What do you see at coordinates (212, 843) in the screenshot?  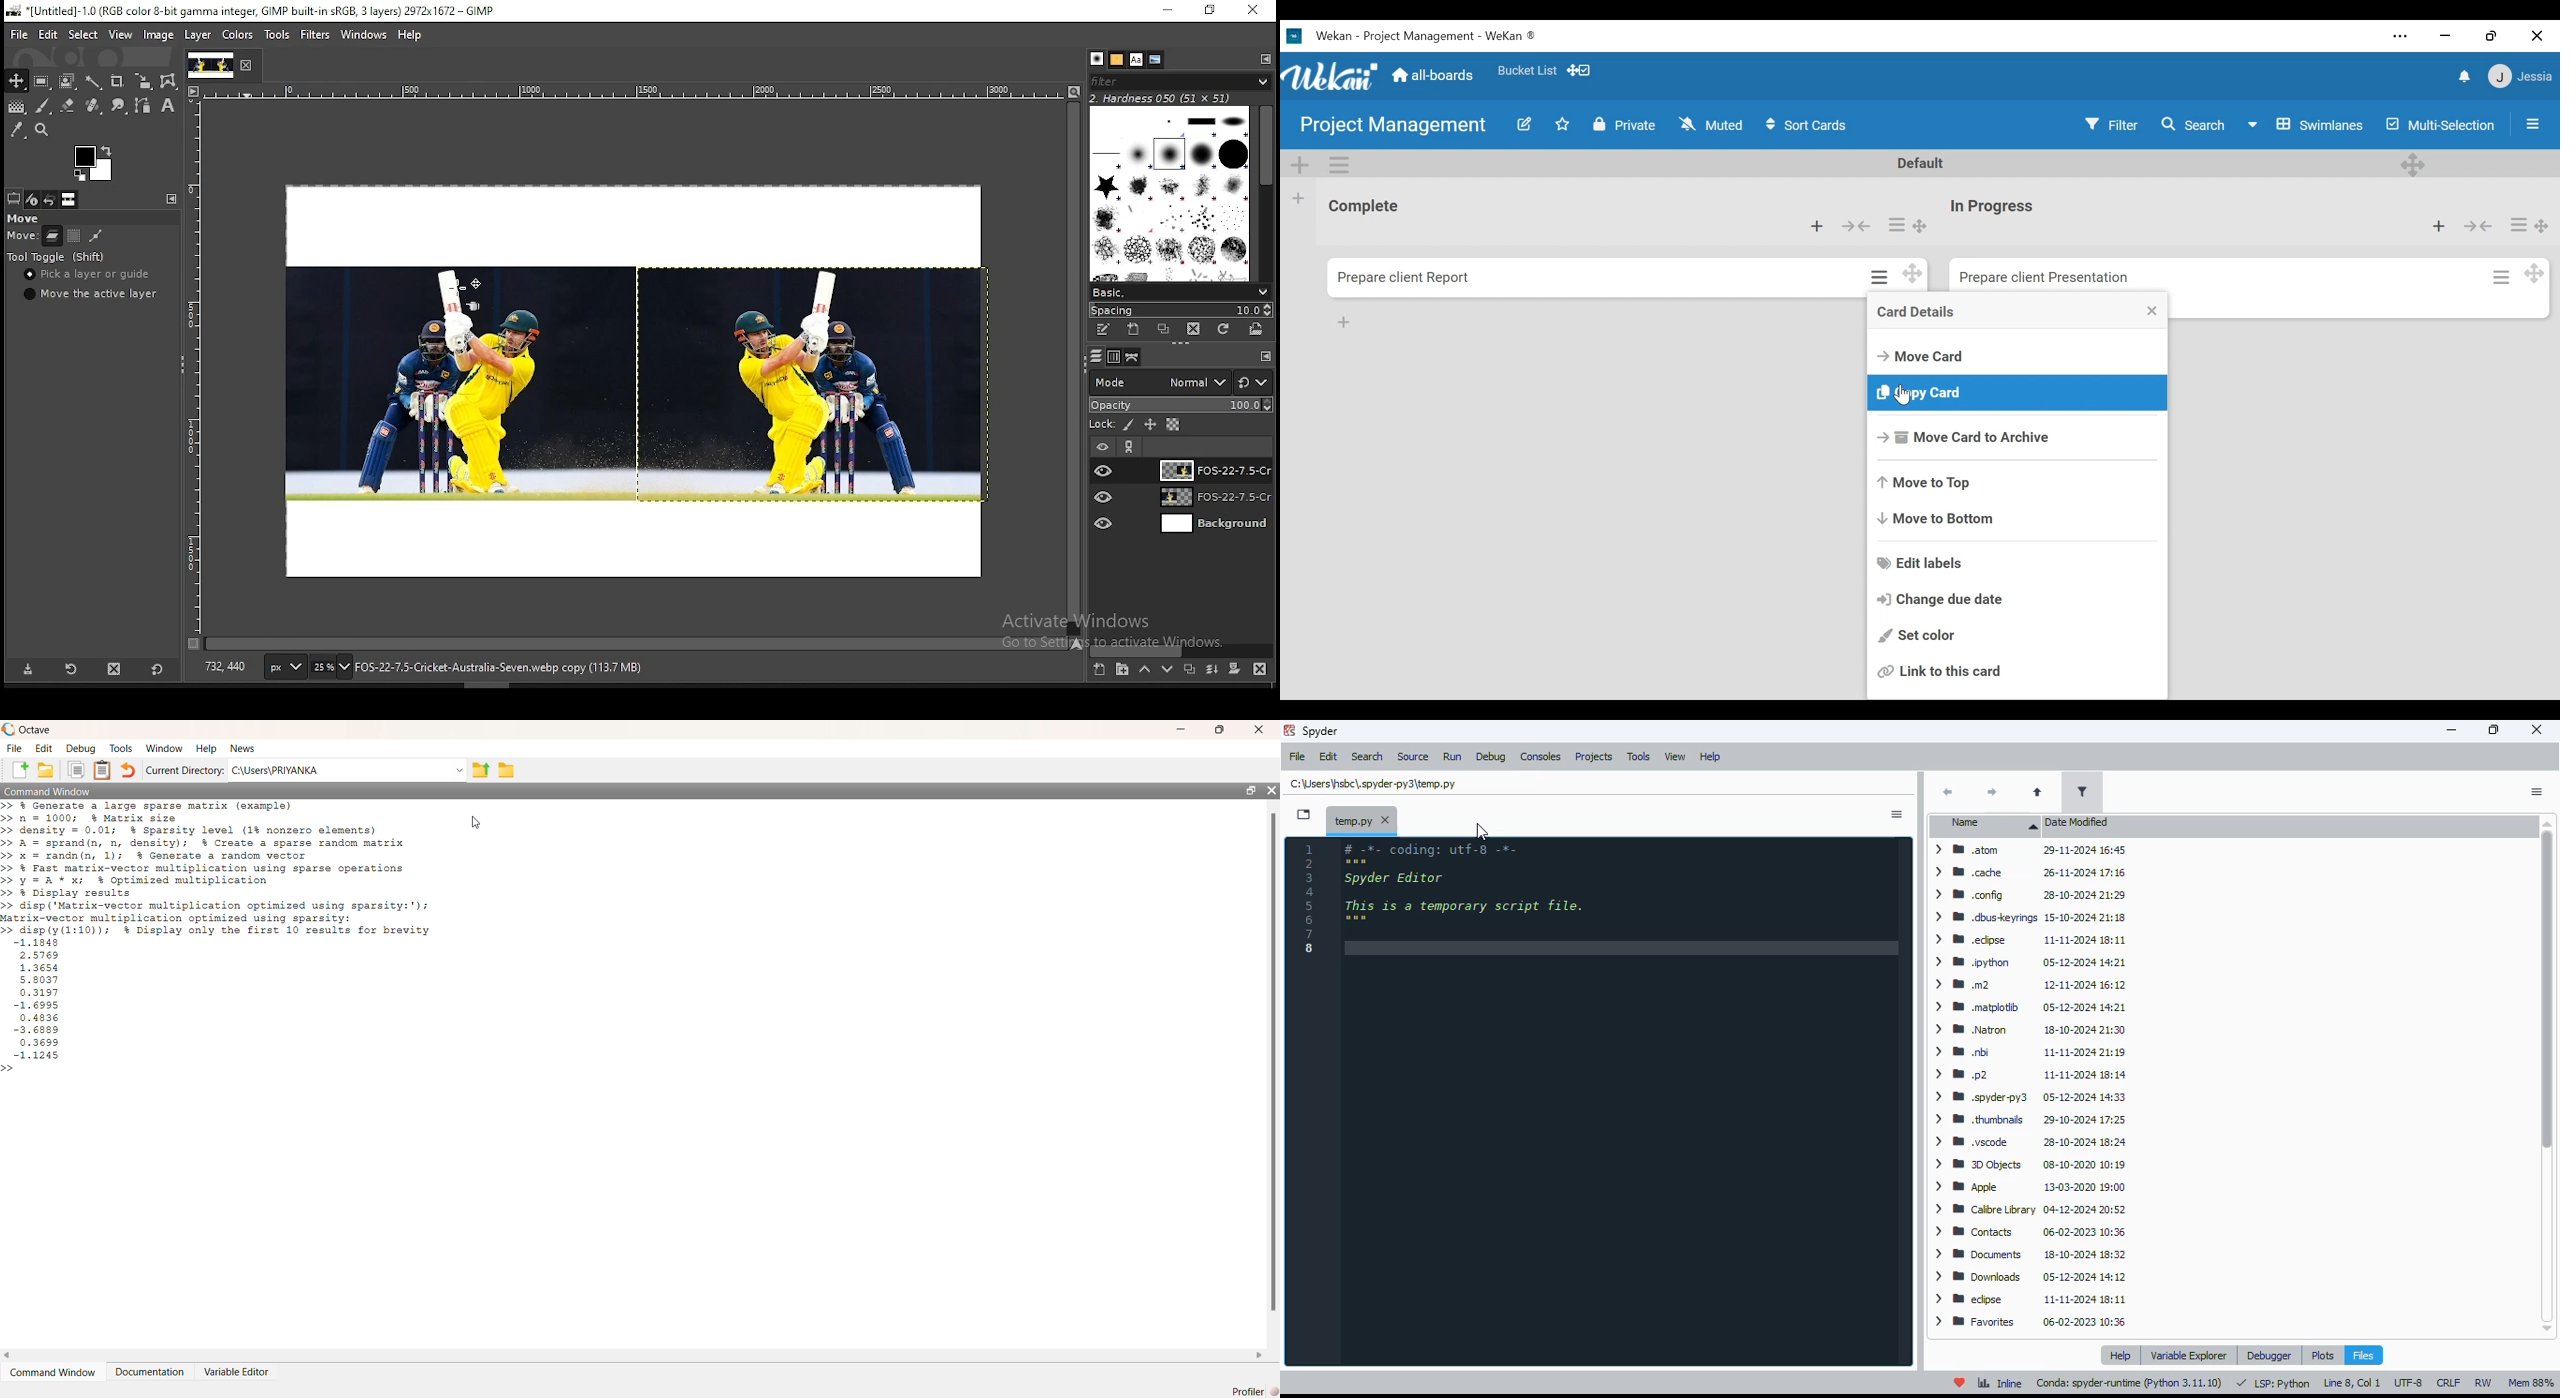 I see `code to generate large sparse matrix` at bounding box center [212, 843].